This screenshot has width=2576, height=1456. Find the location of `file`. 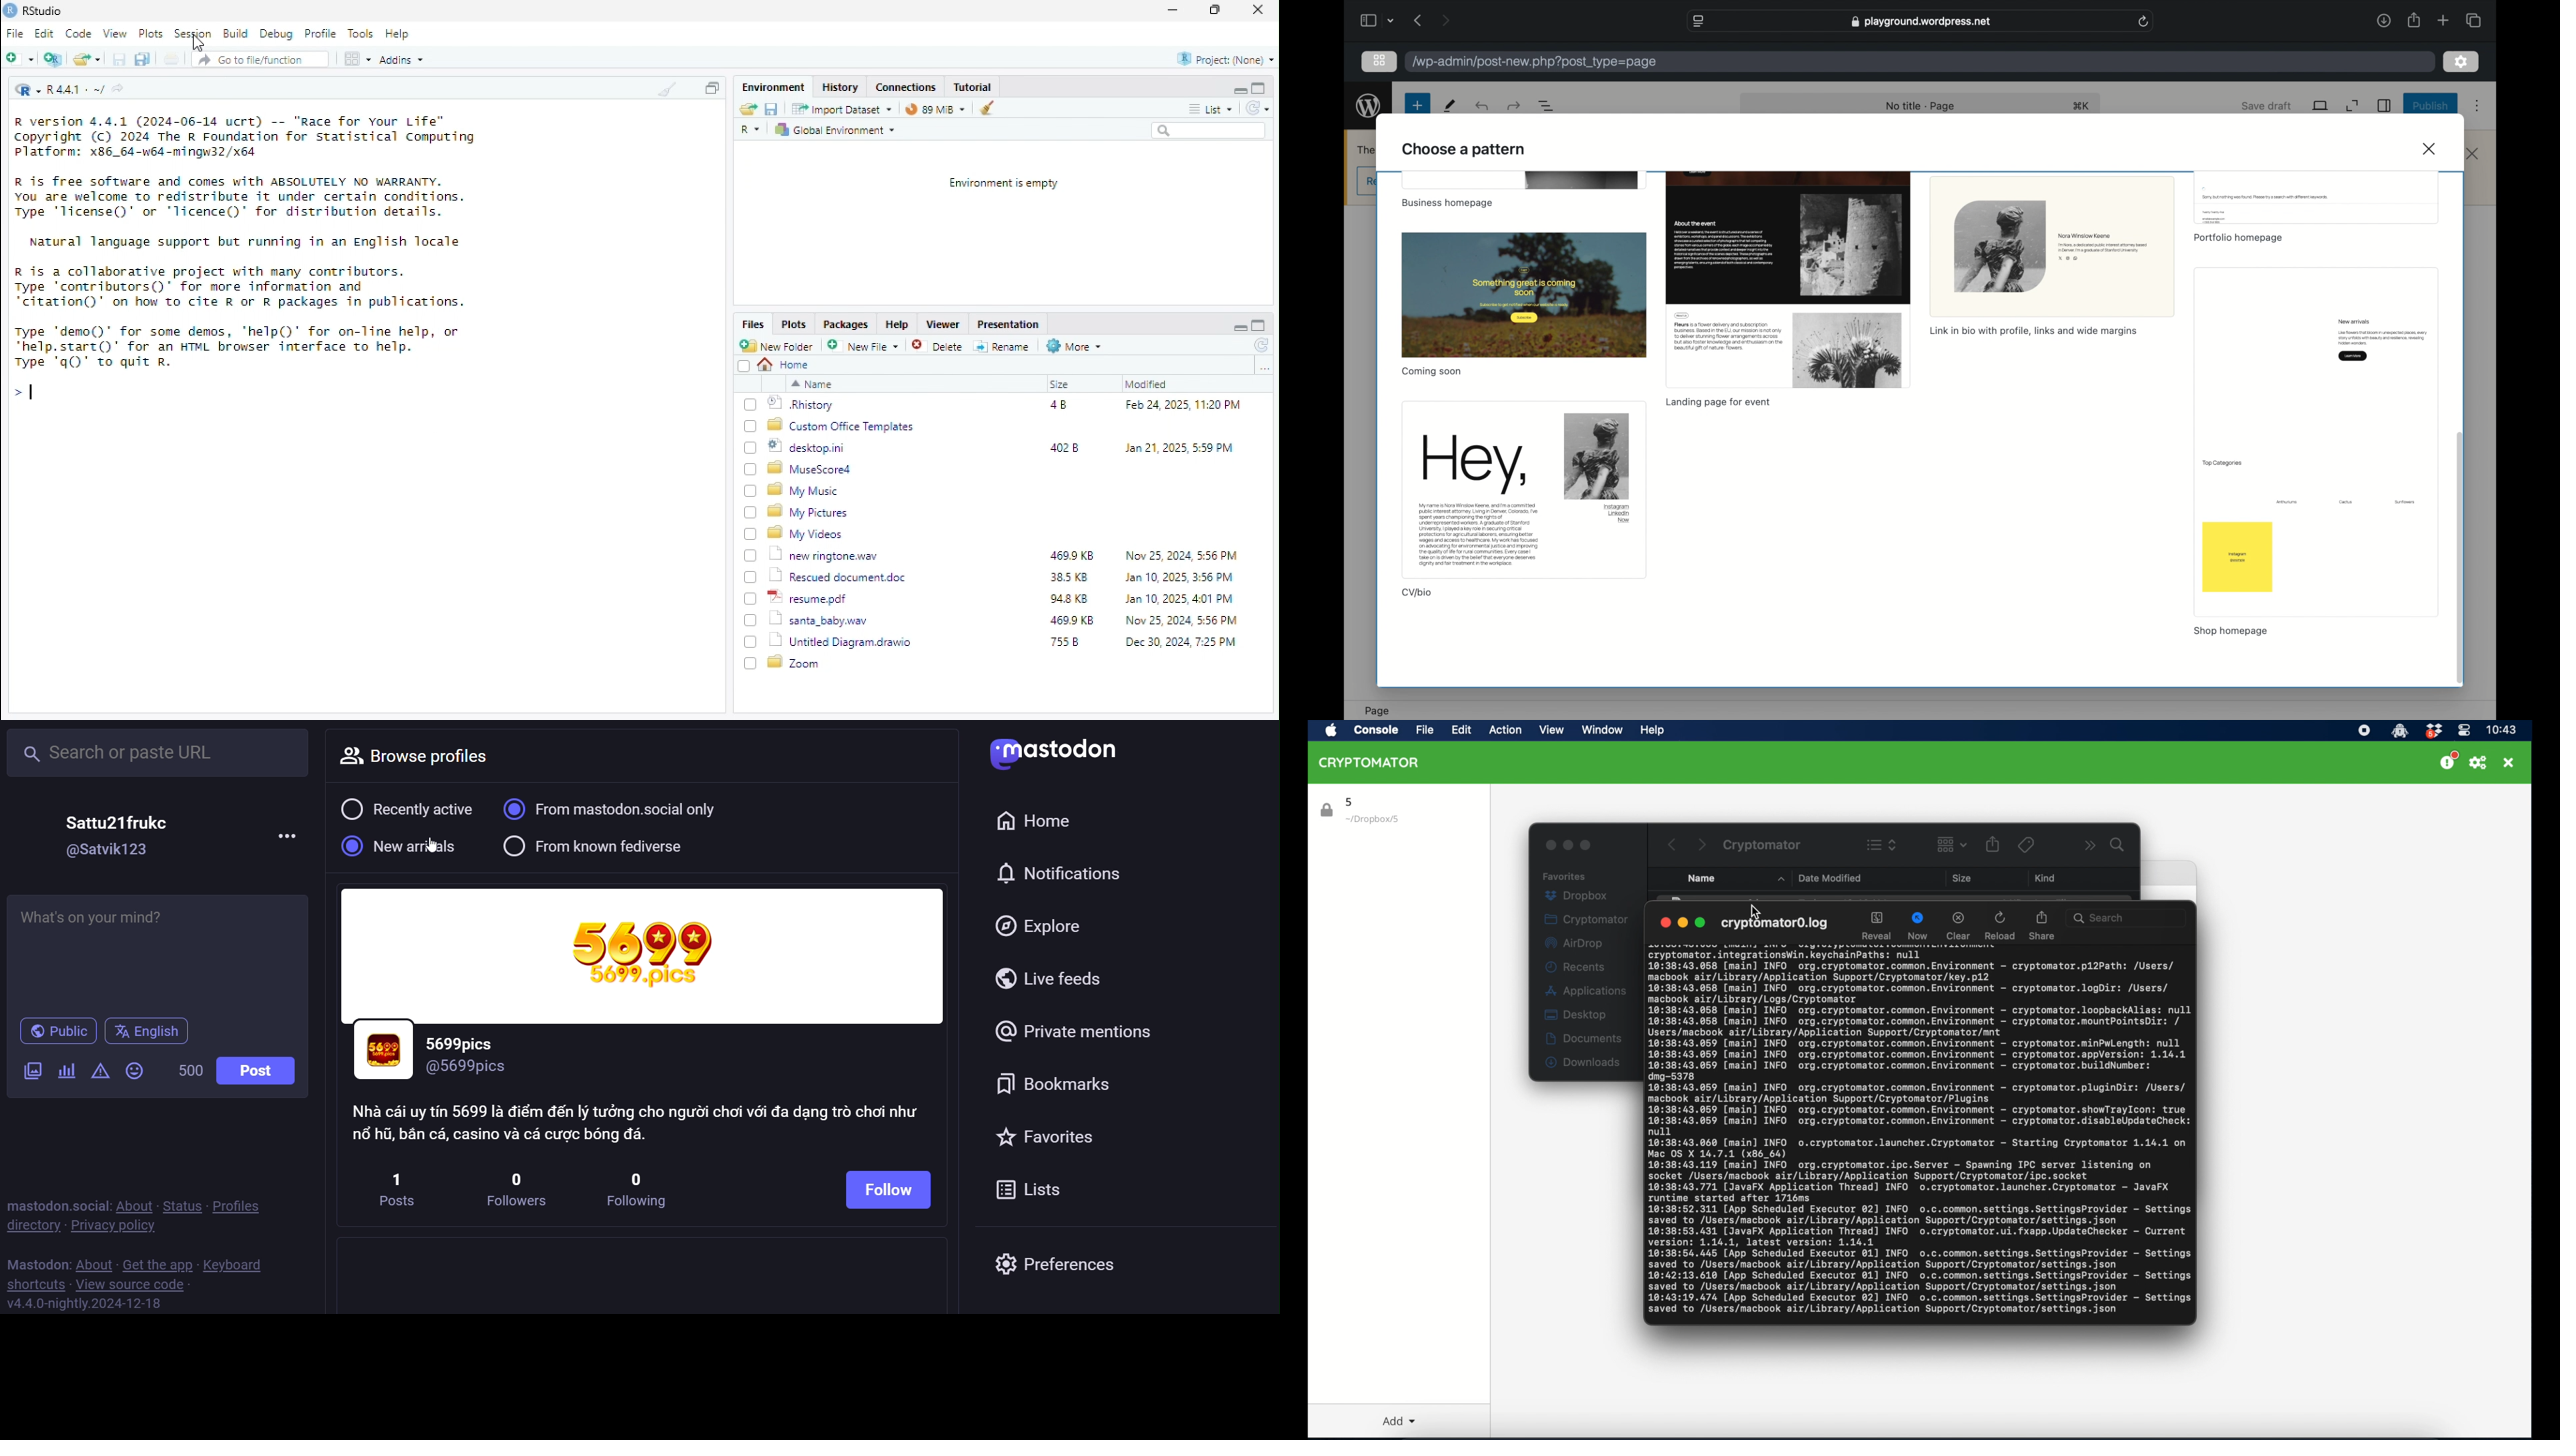

file is located at coordinates (171, 58).